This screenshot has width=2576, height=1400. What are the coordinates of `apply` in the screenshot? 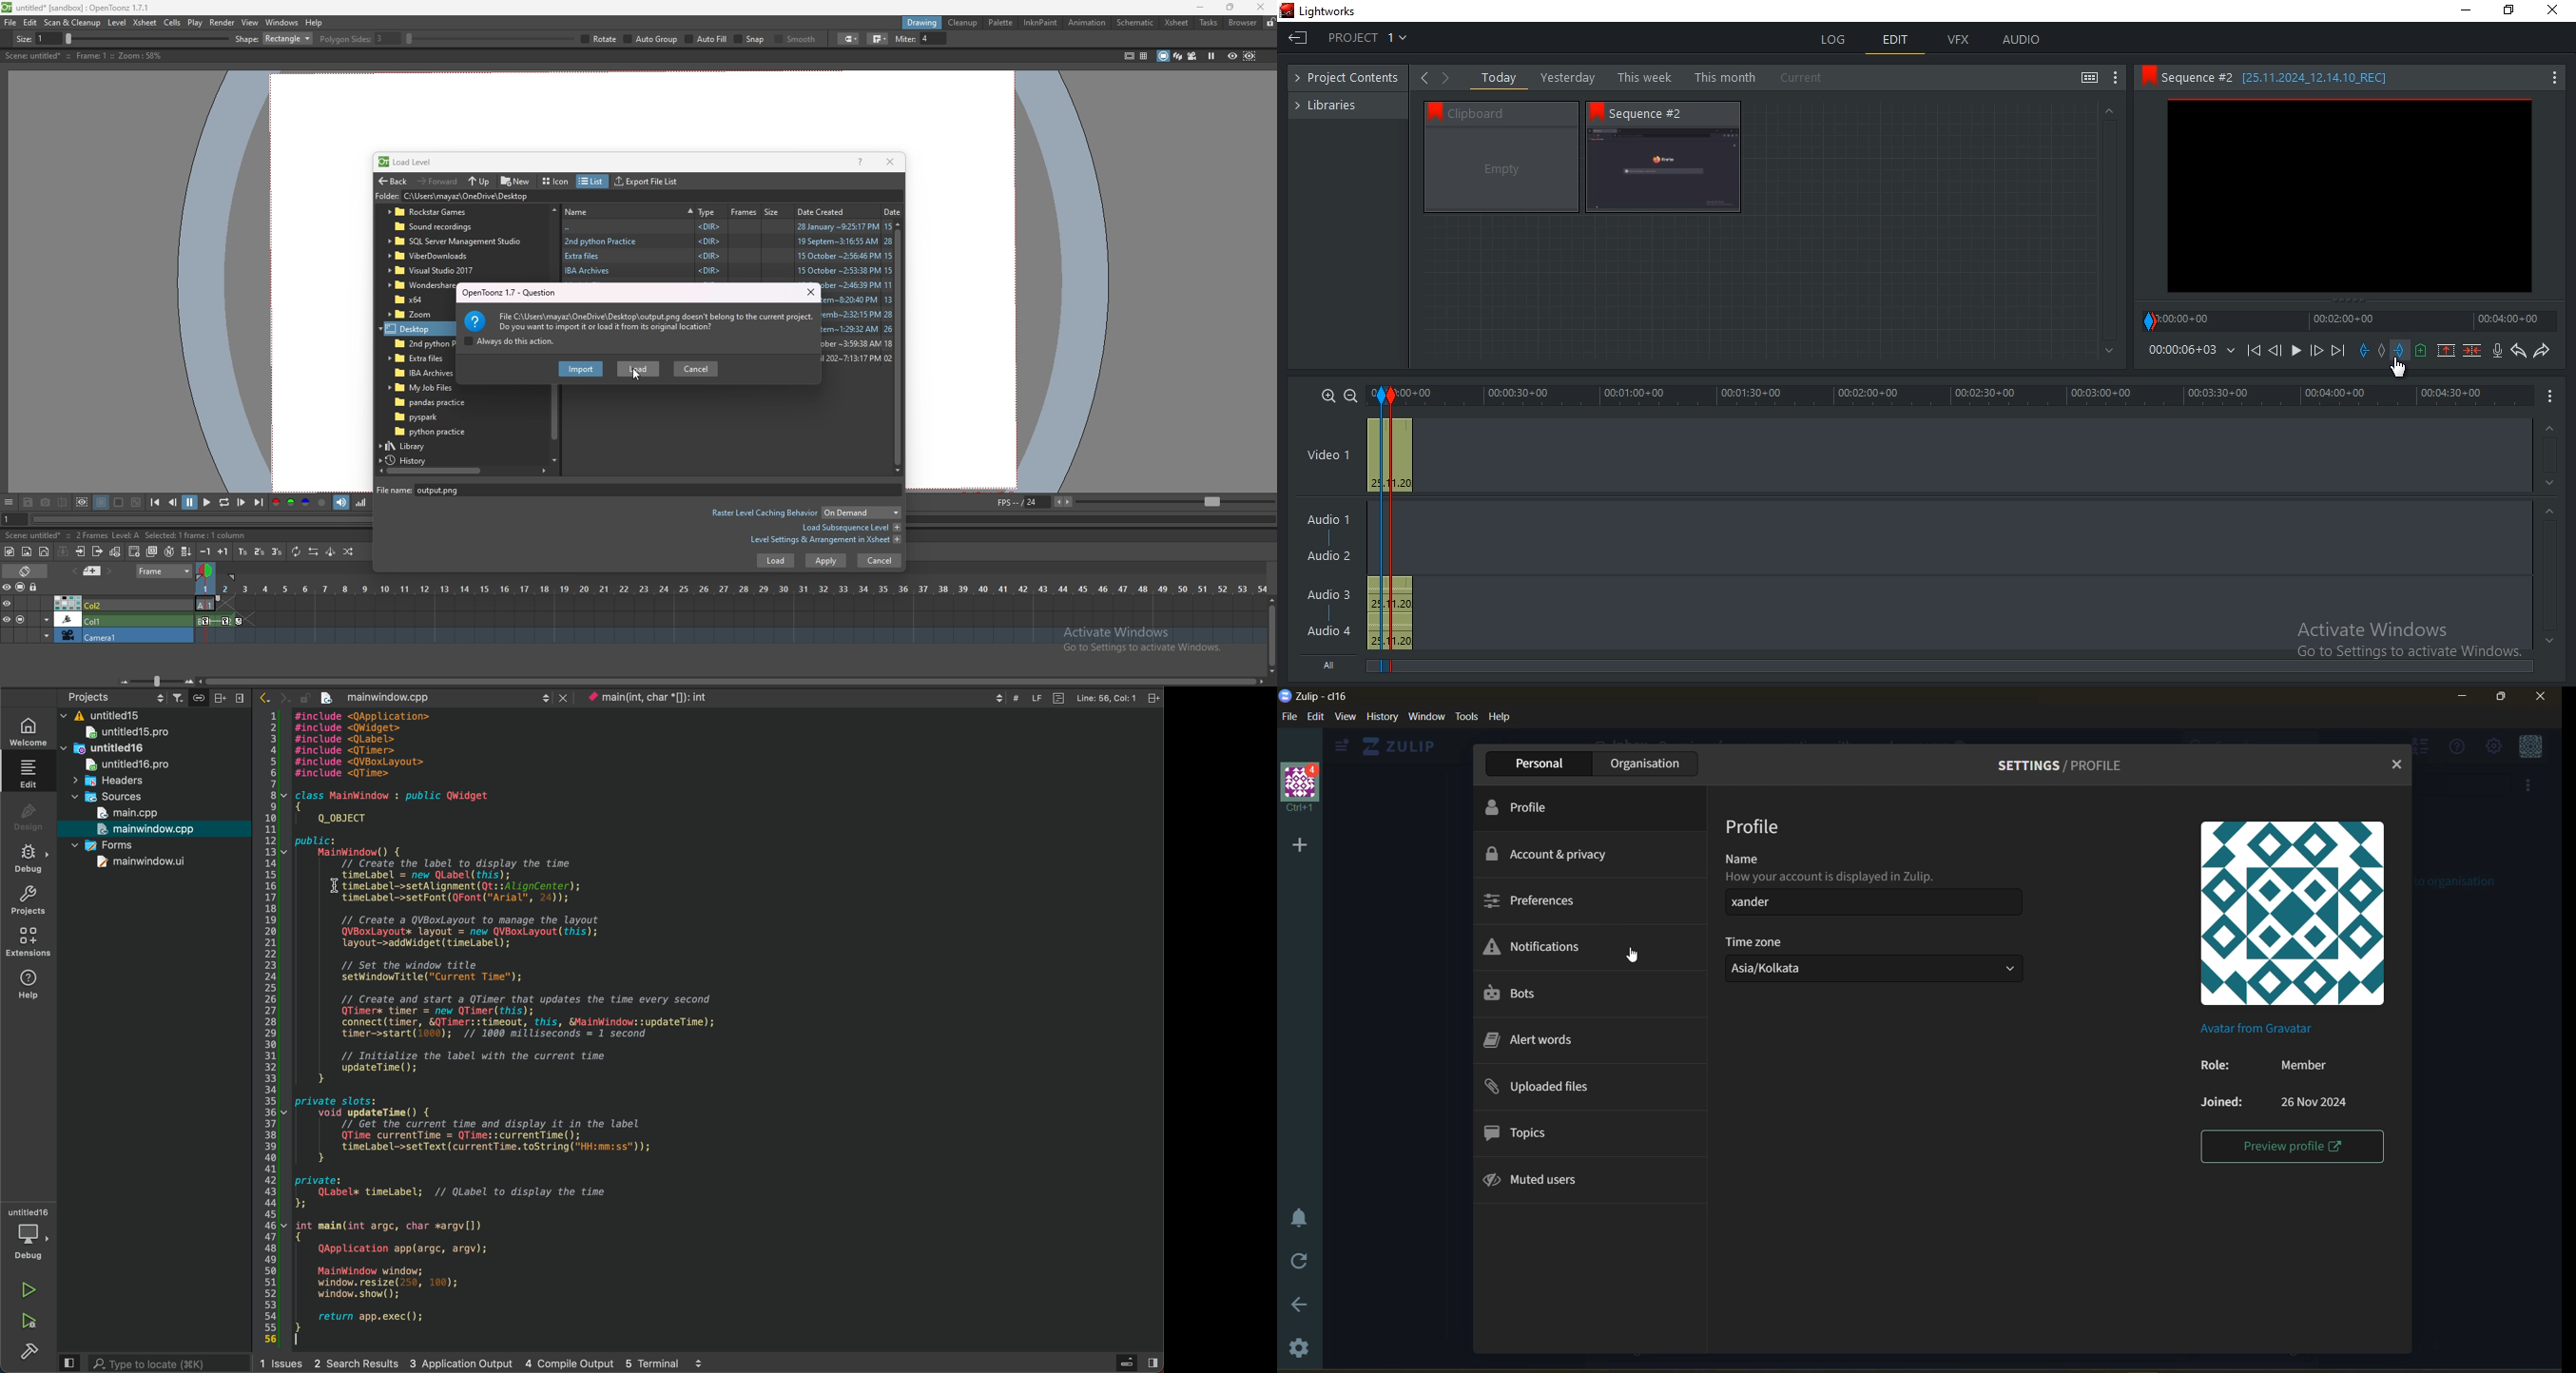 It's located at (826, 561).